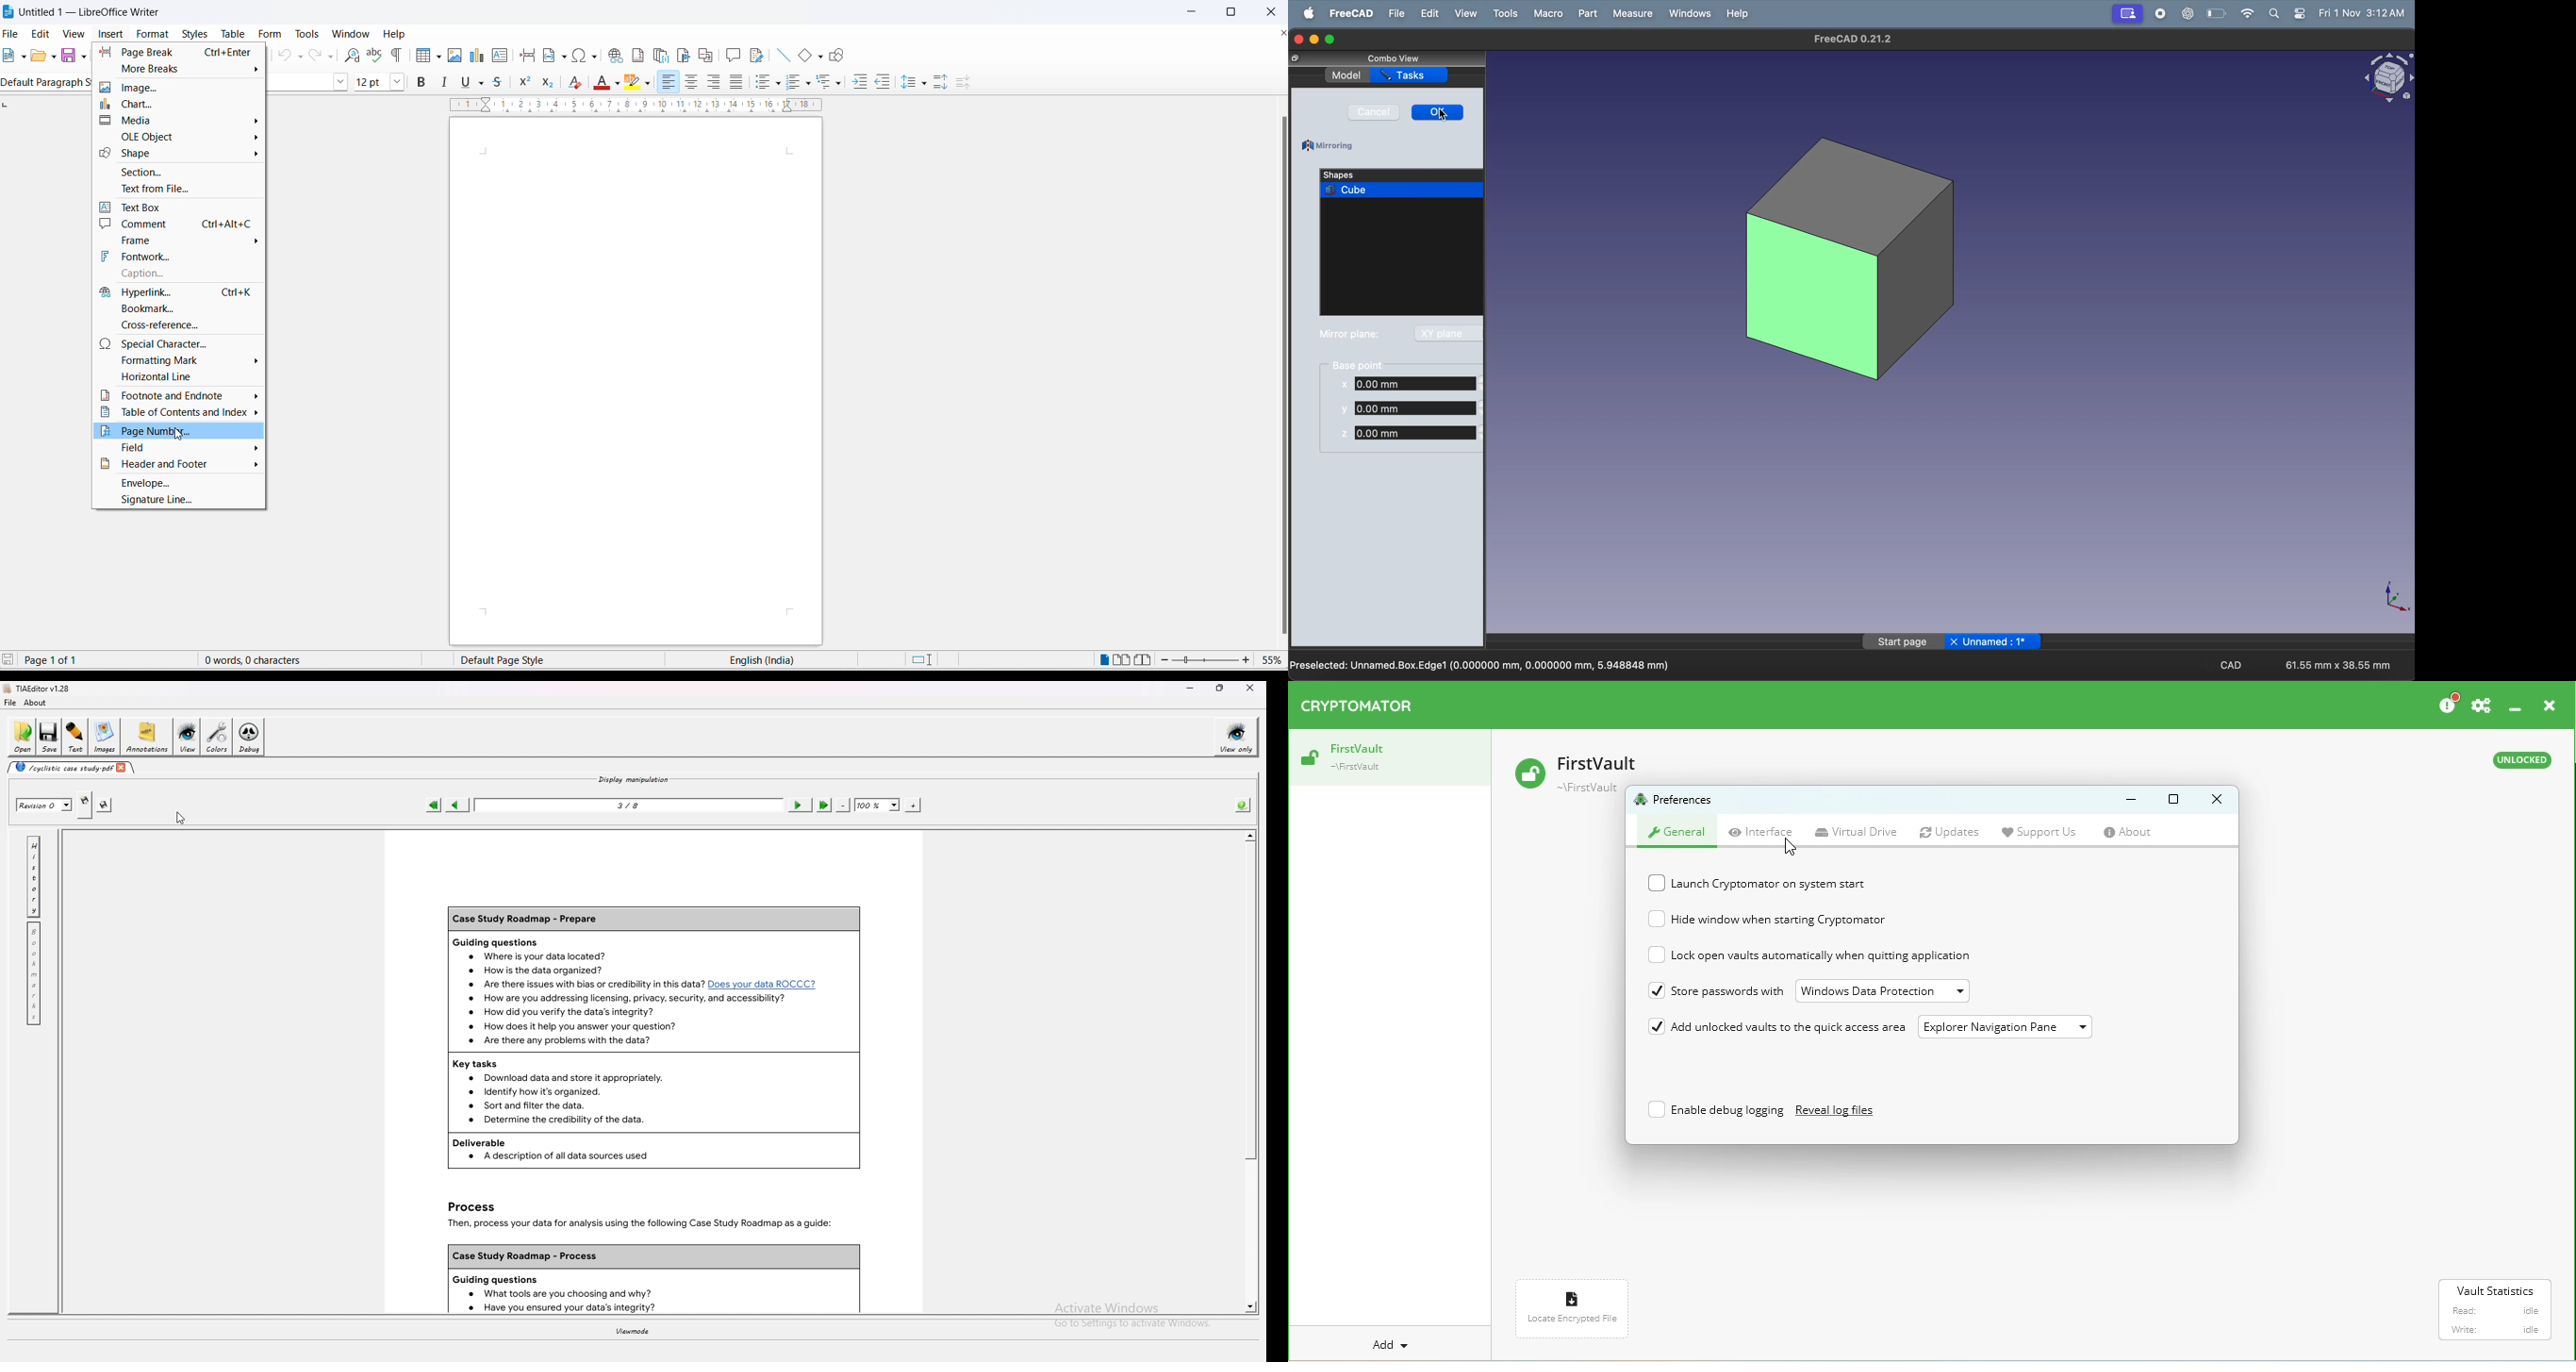 Image resolution: width=2576 pixels, height=1372 pixels. Describe the element at coordinates (179, 259) in the screenshot. I see `fontwork` at that location.